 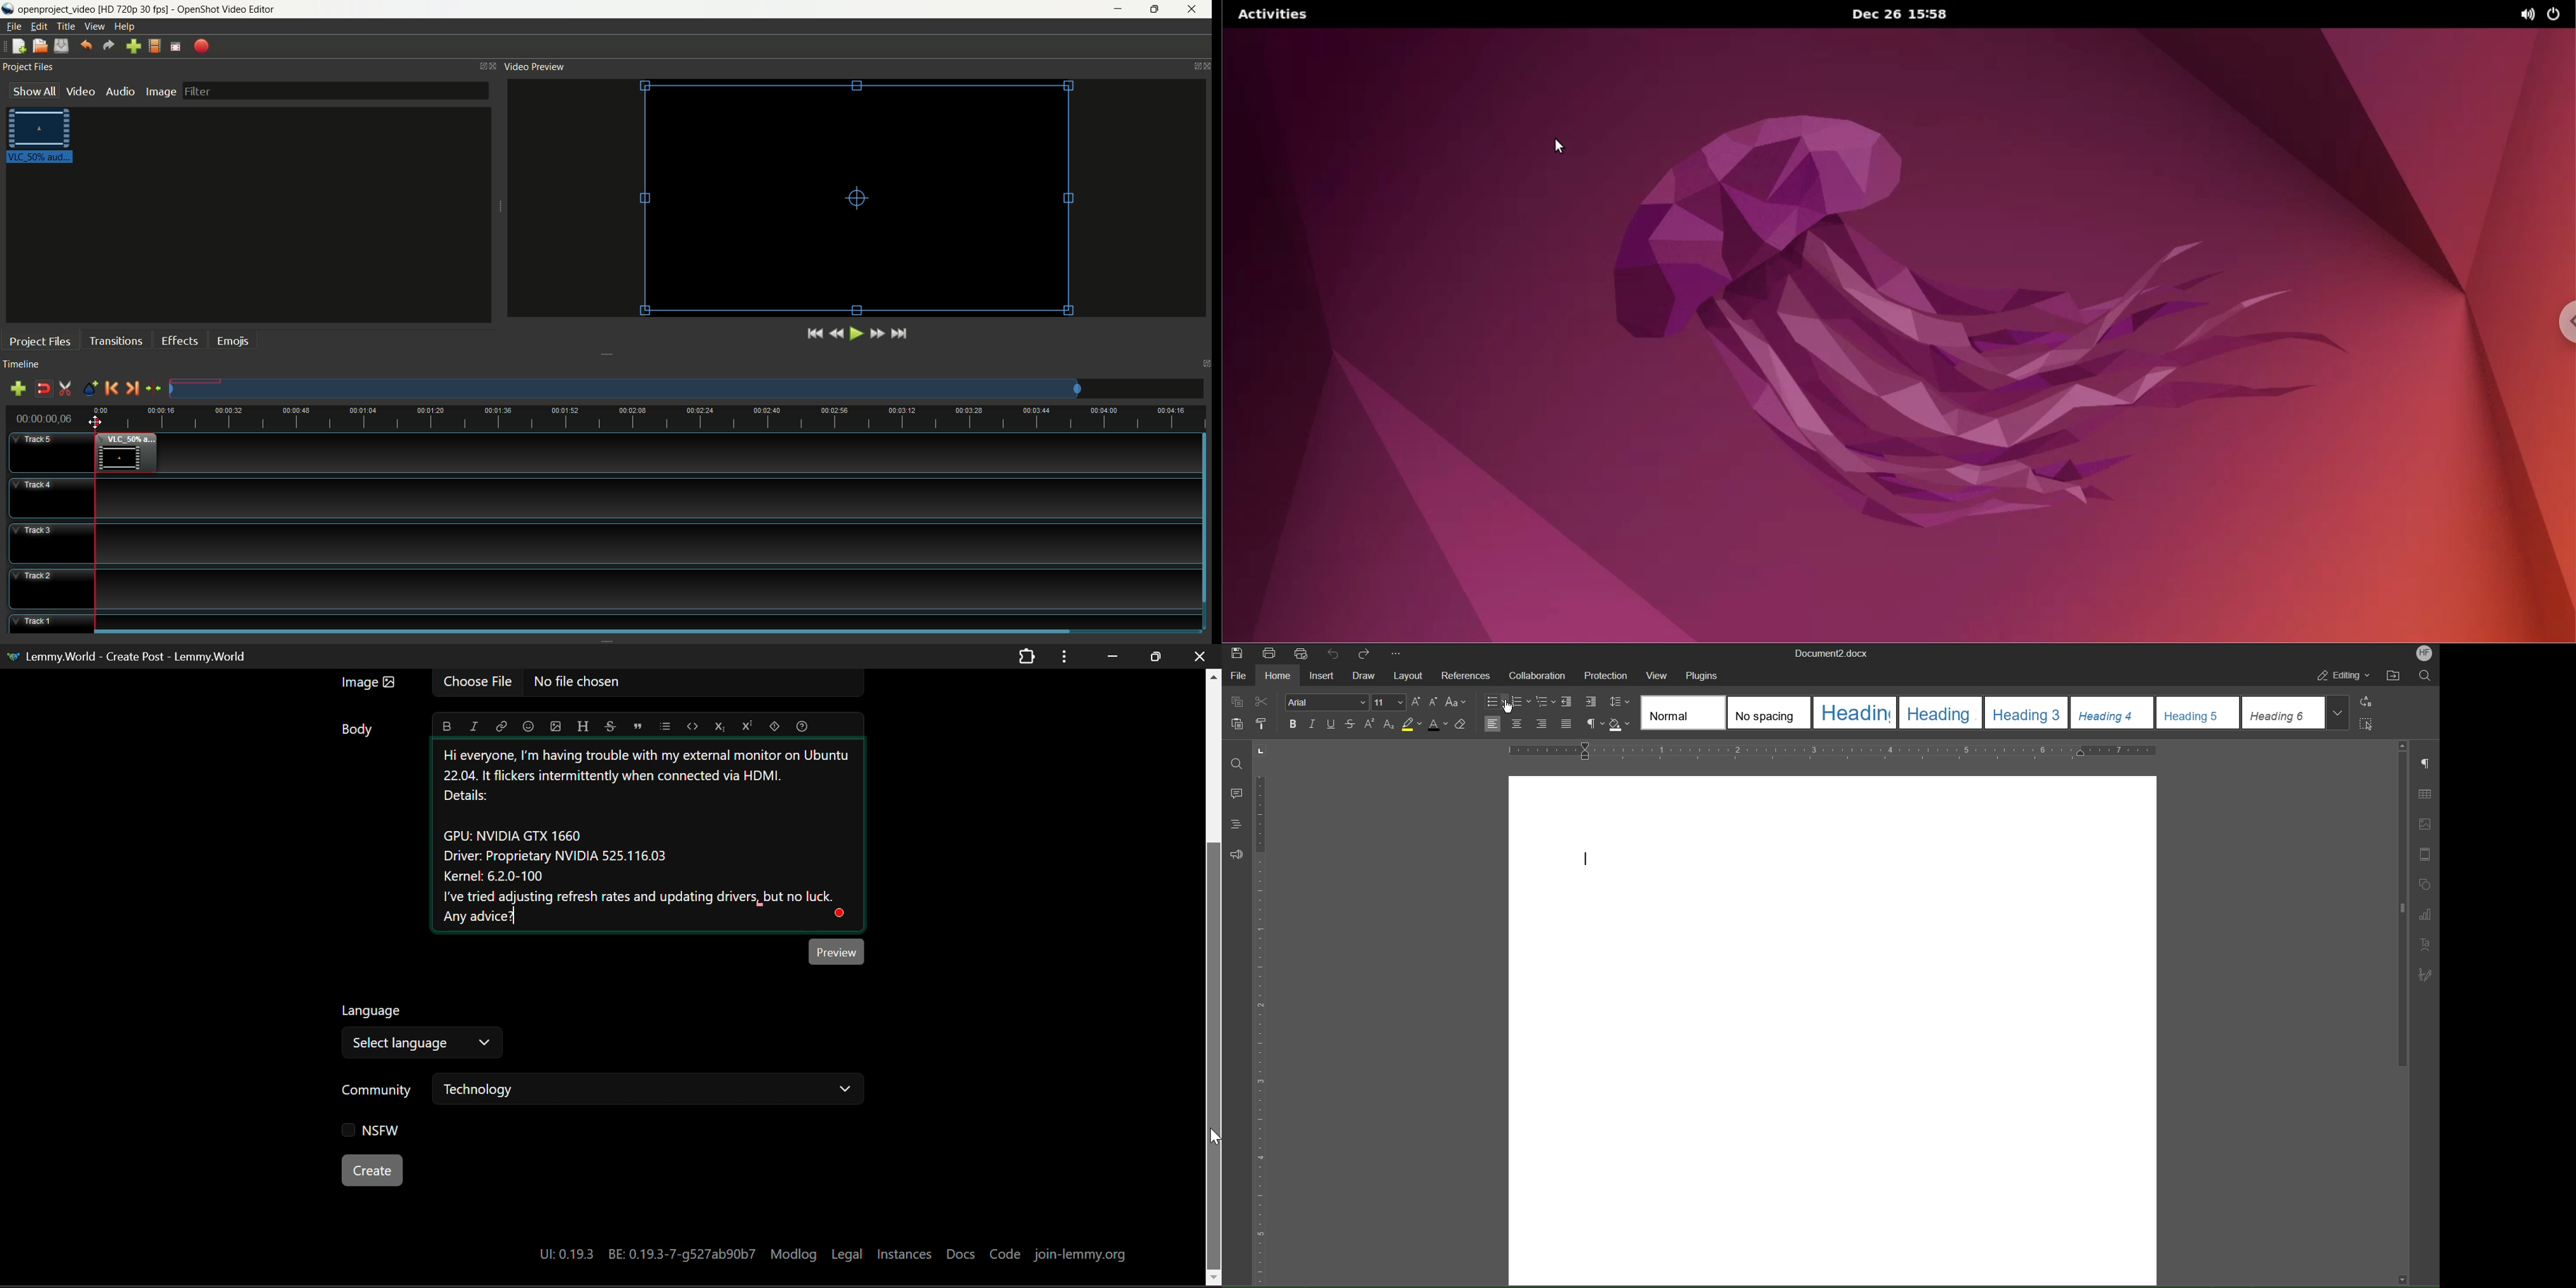 What do you see at coordinates (116, 340) in the screenshot?
I see `transition` at bounding box center [116, 340].